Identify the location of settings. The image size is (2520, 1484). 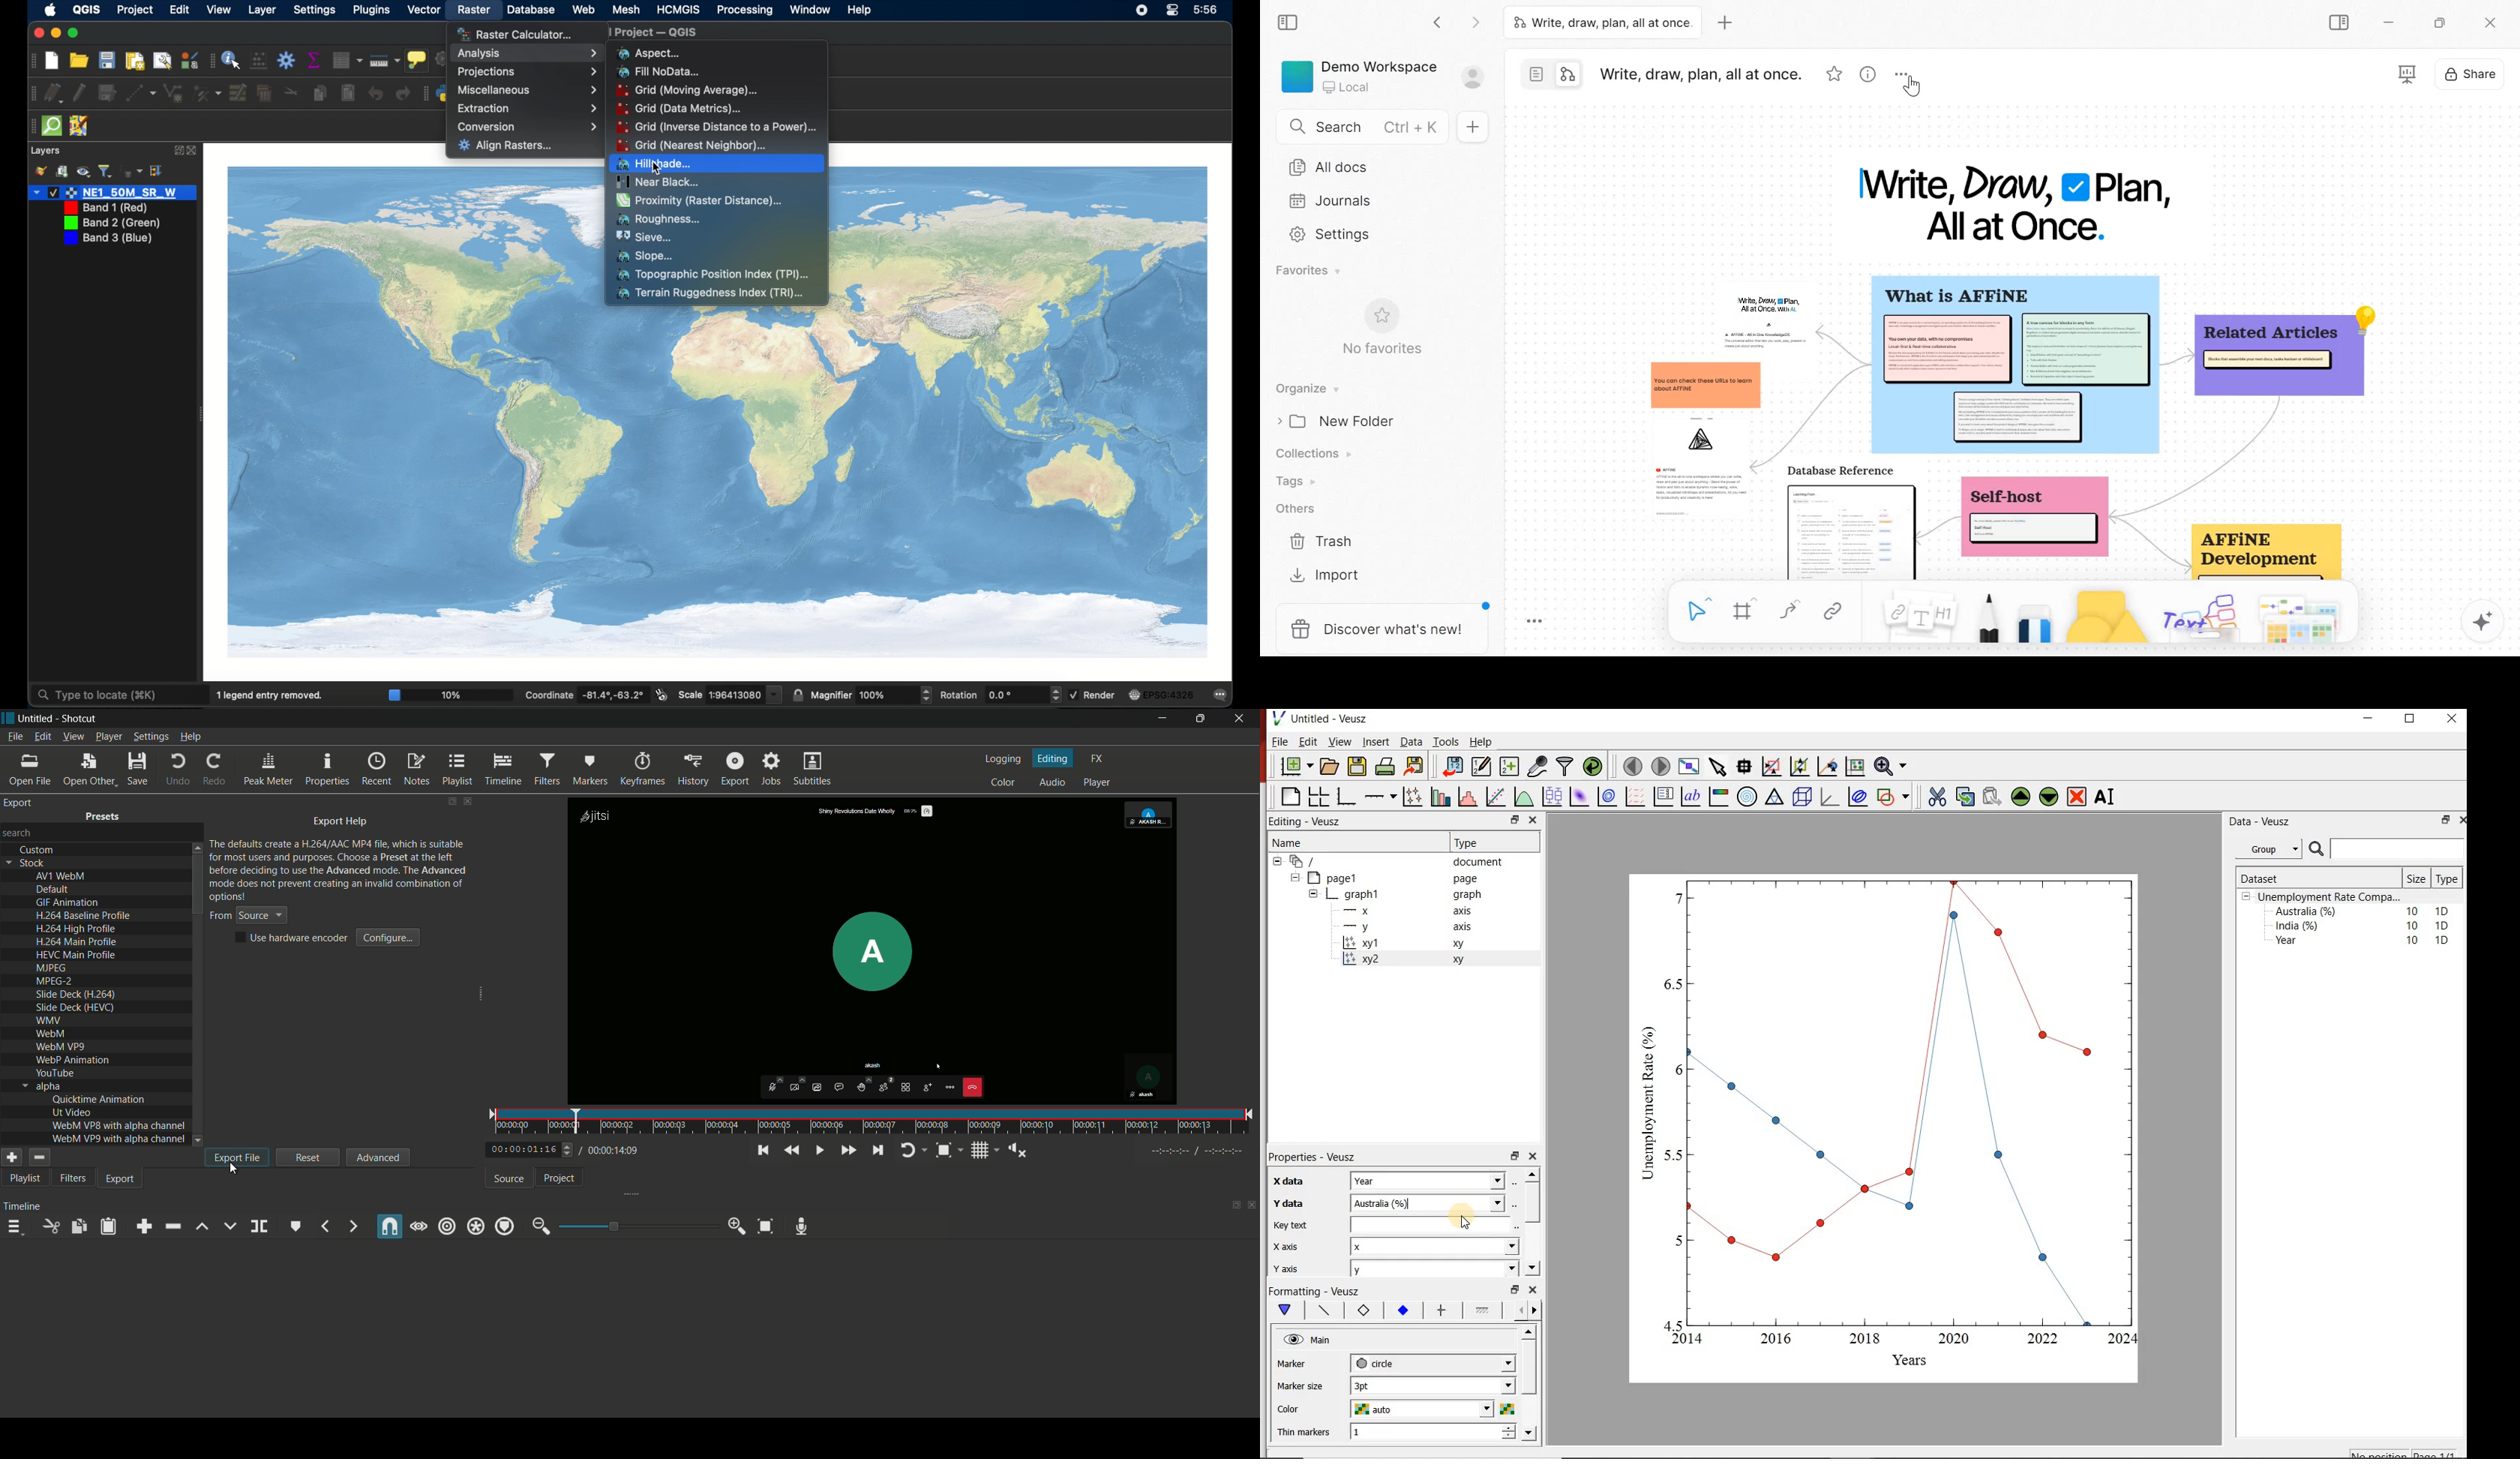
(314, 10).